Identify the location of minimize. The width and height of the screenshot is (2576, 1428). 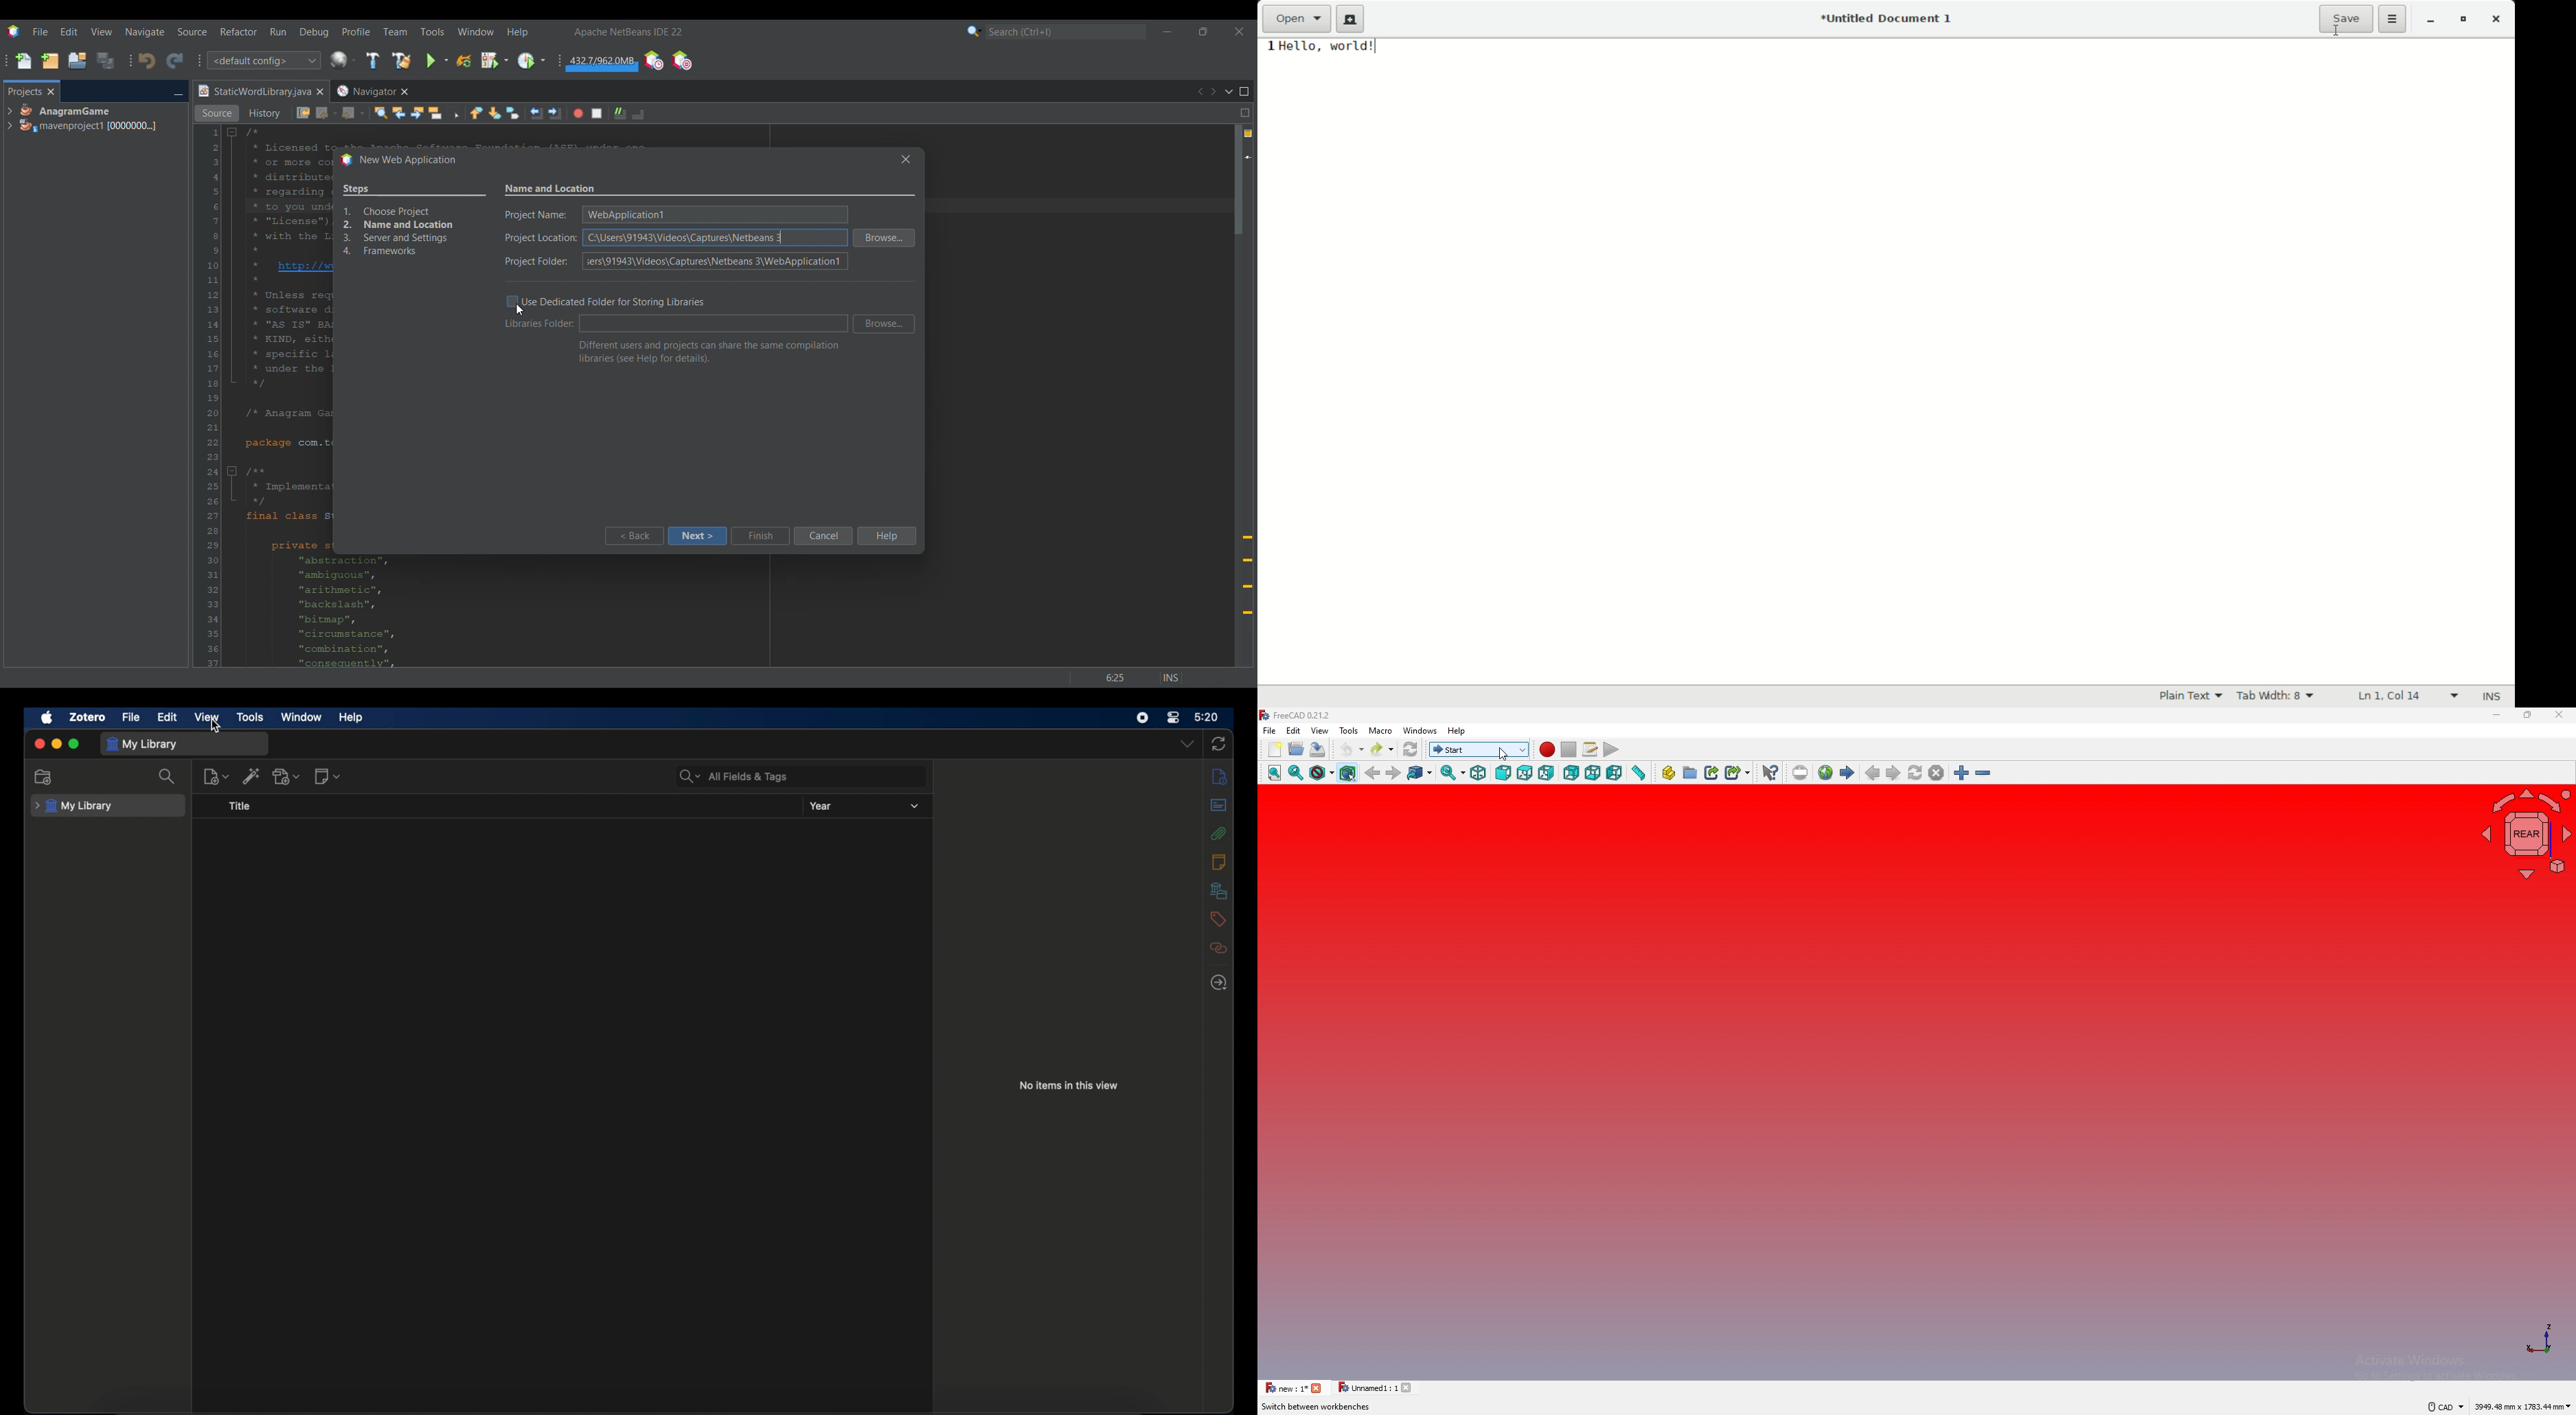
(2496, 715).